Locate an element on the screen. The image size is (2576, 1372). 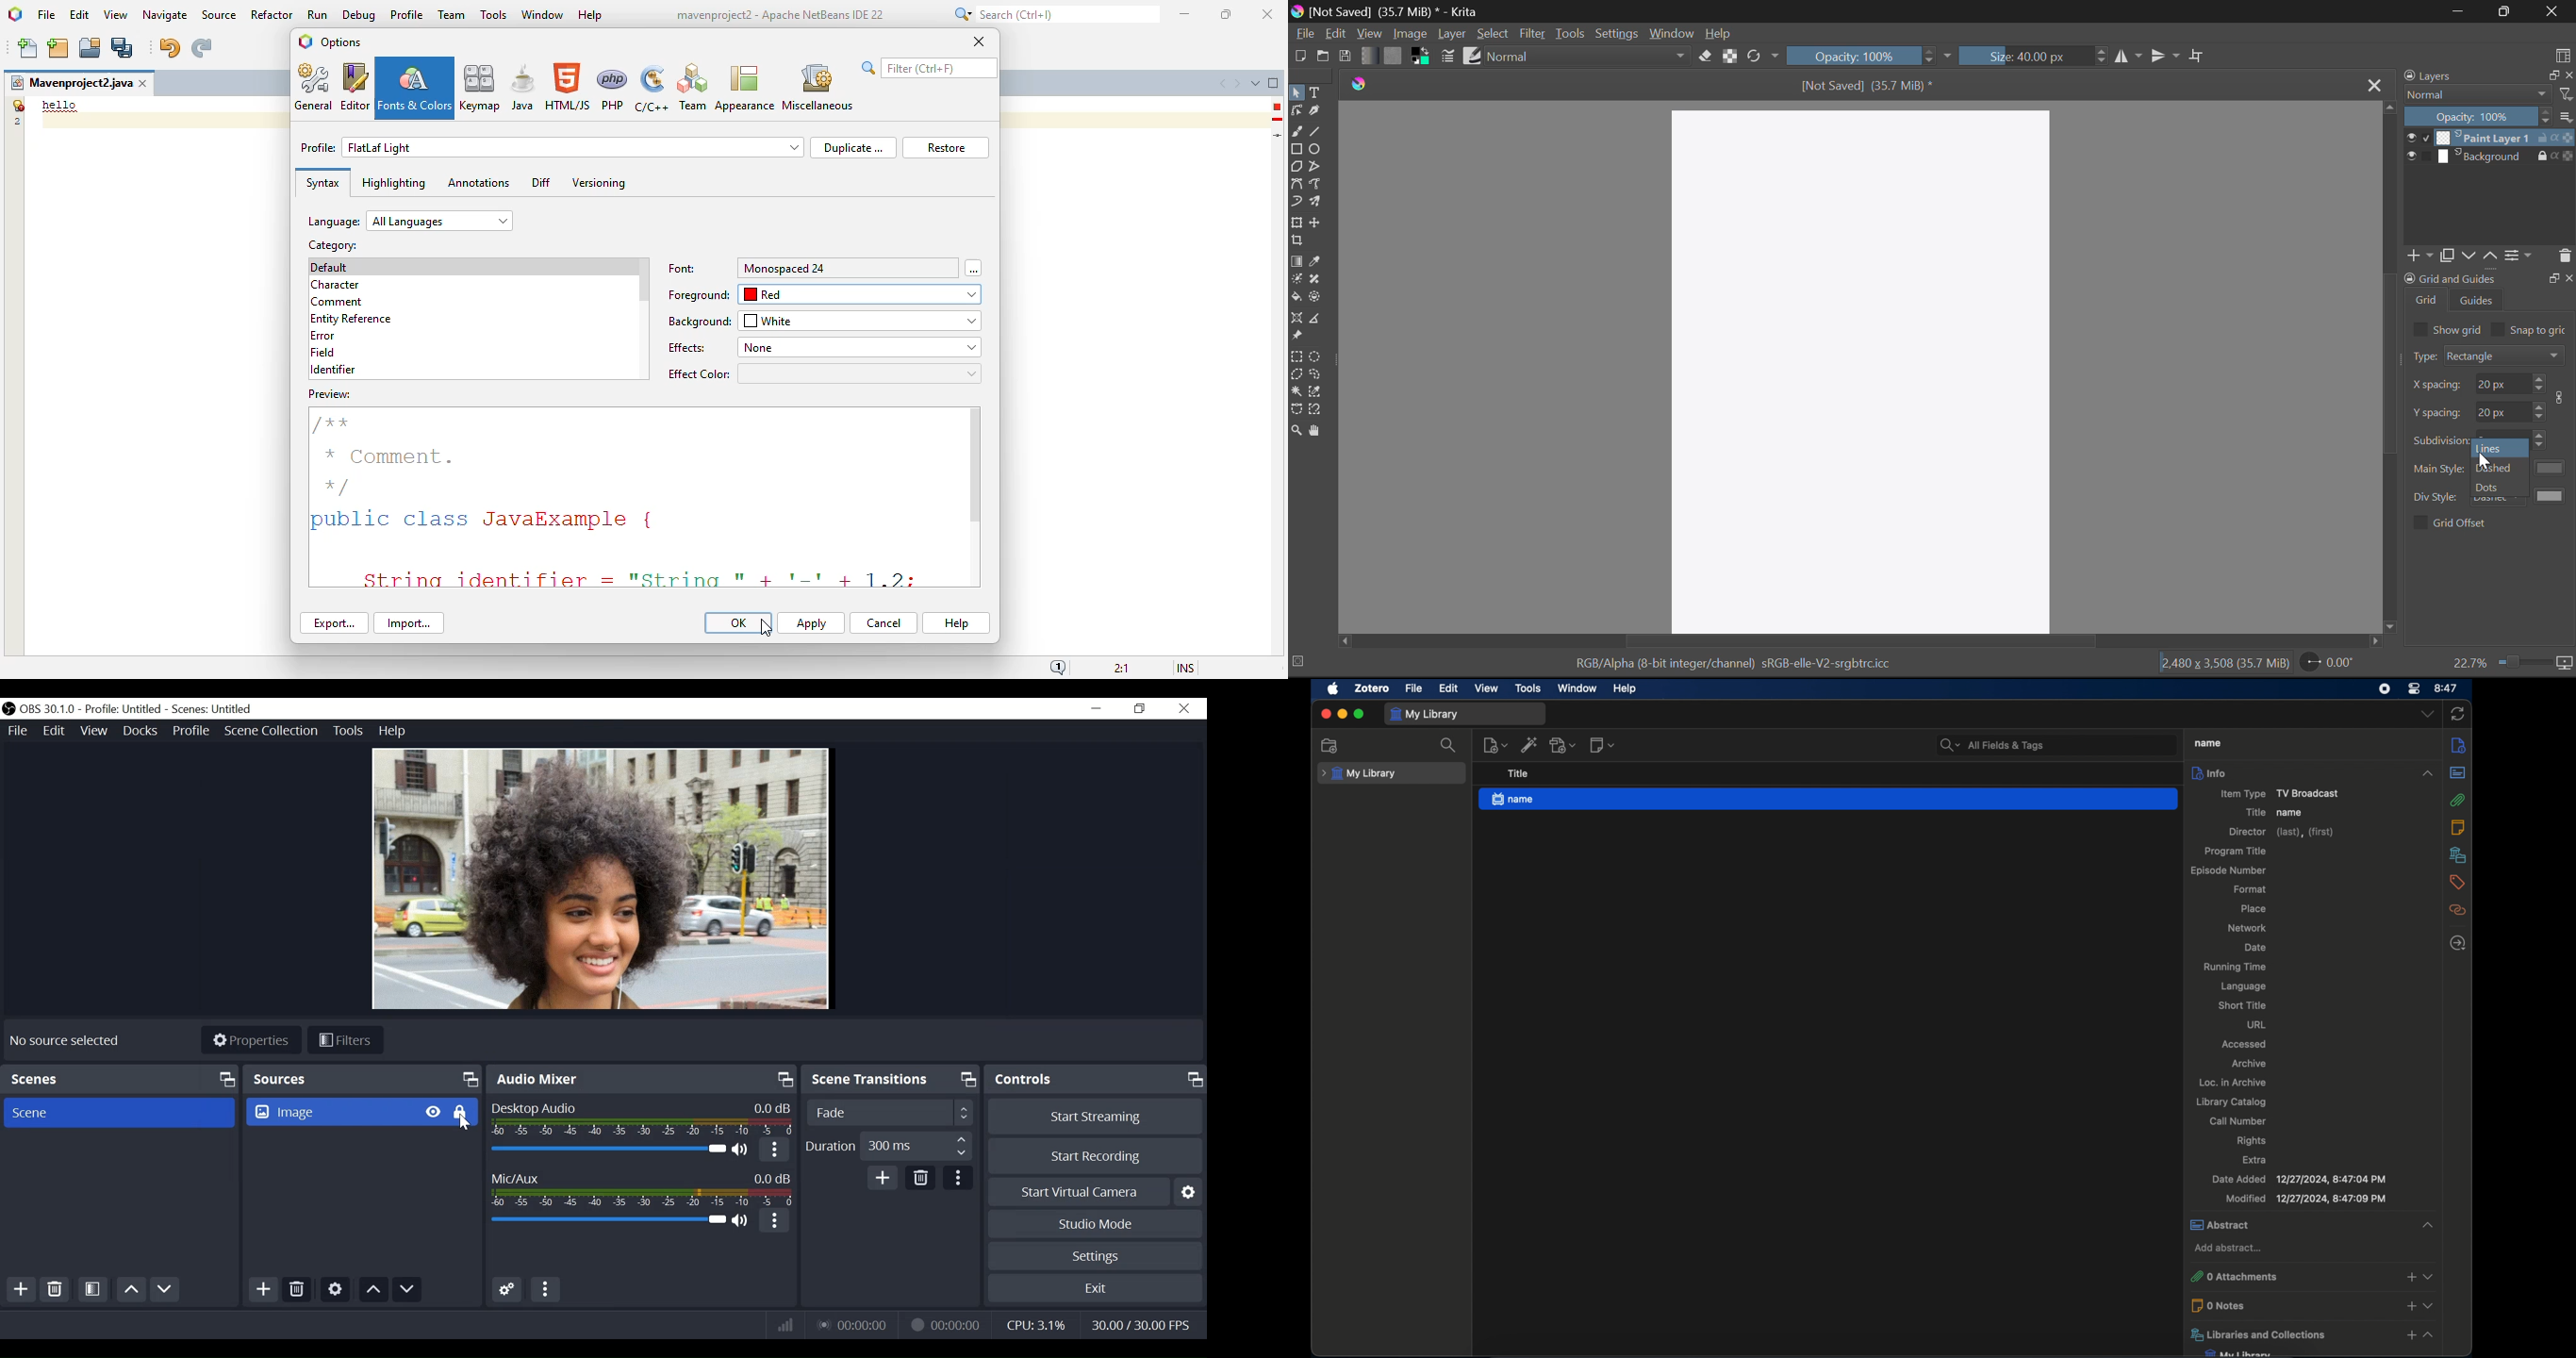
Profile is located at coordinates (191, 730).